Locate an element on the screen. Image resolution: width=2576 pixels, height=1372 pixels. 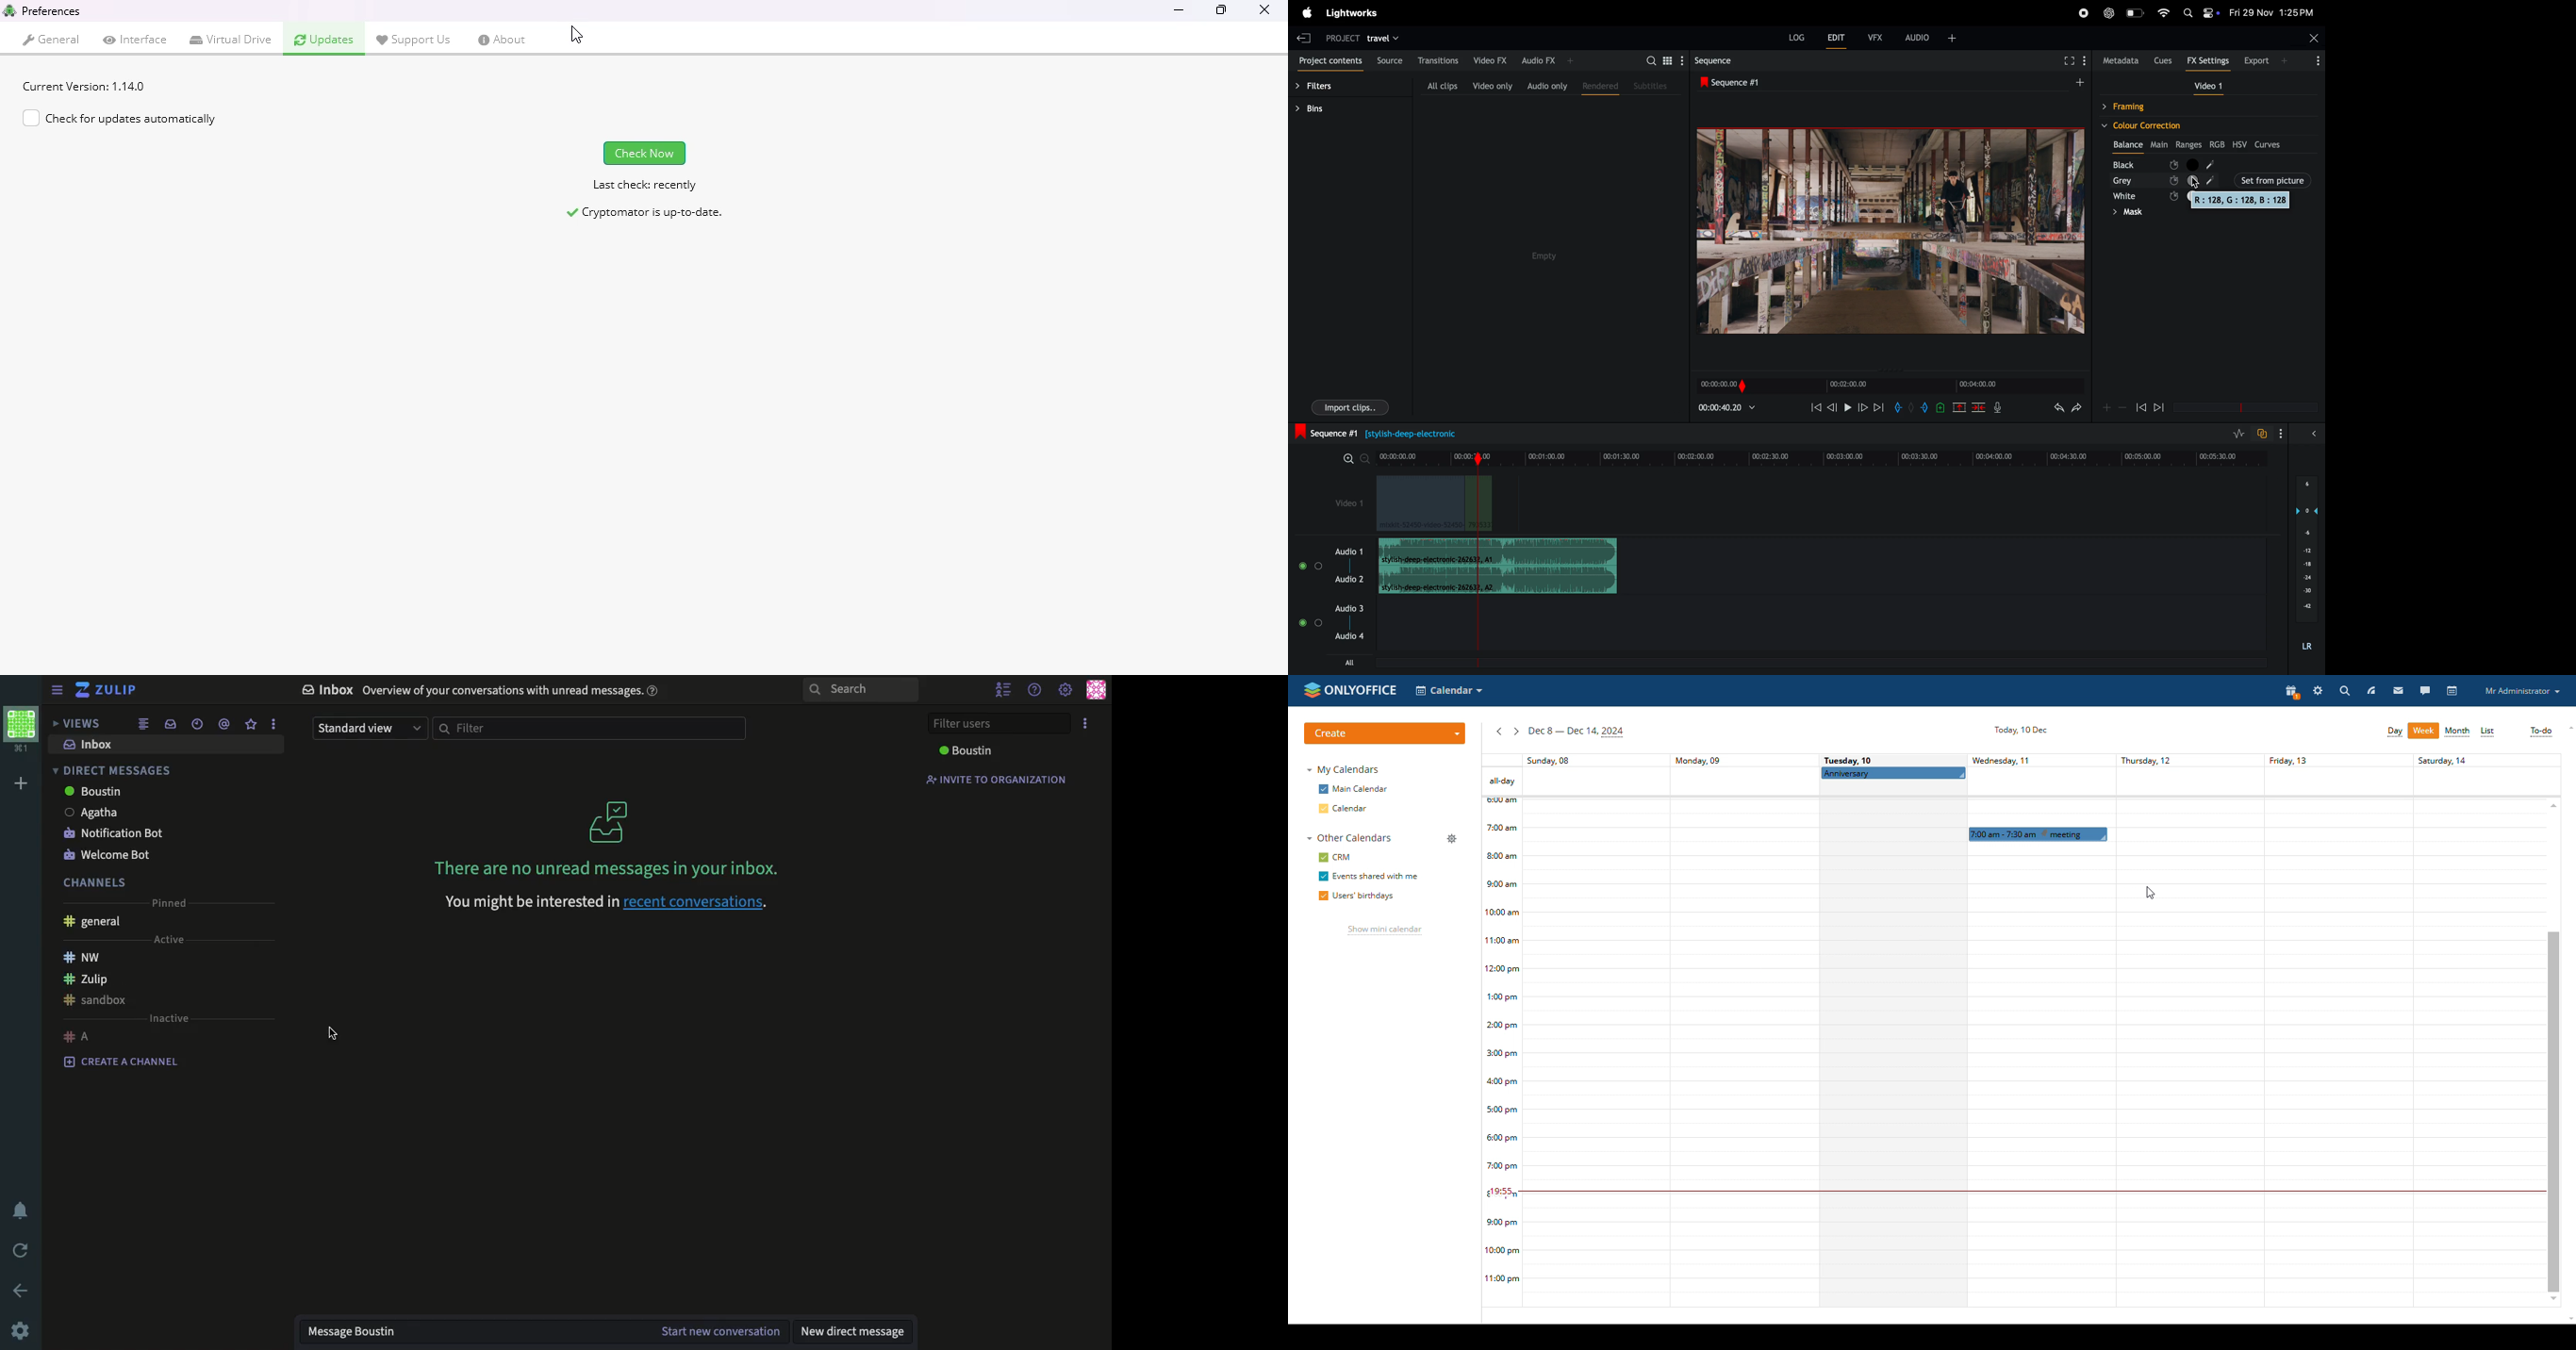
Audio 3 is located at coordinates (1351, 608).